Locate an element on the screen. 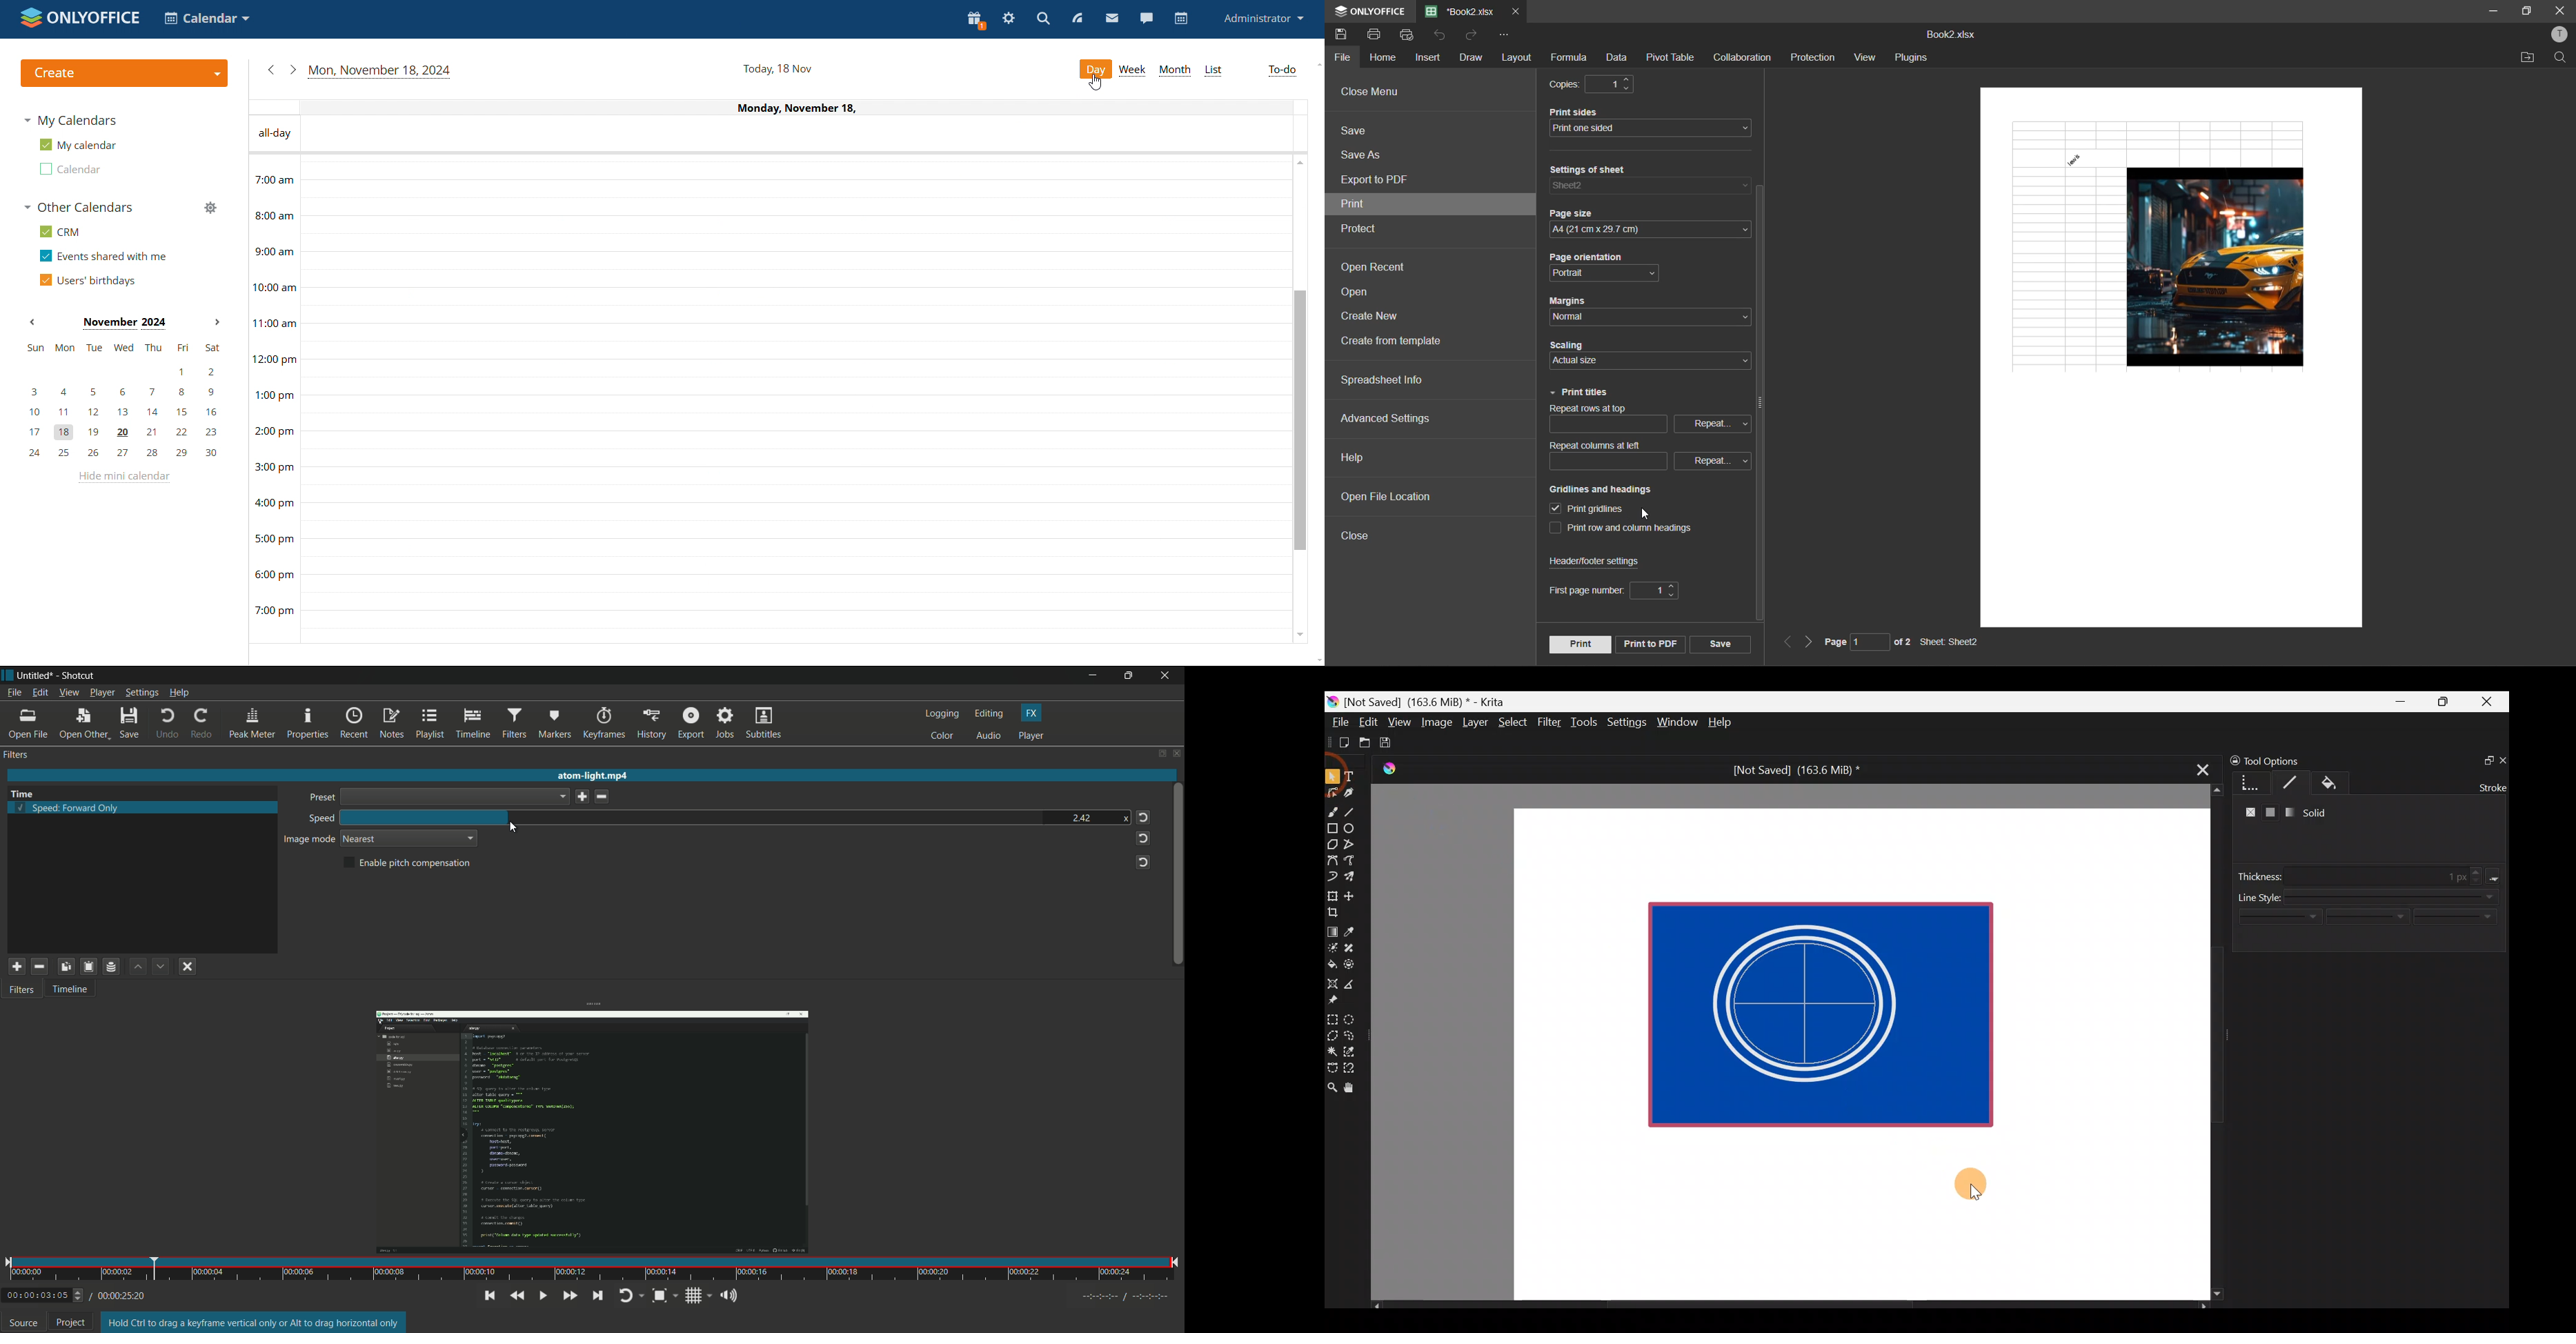 This screenshot has width=2576, height=1344. skip to the previous point is located at coordinates (488, 1296).